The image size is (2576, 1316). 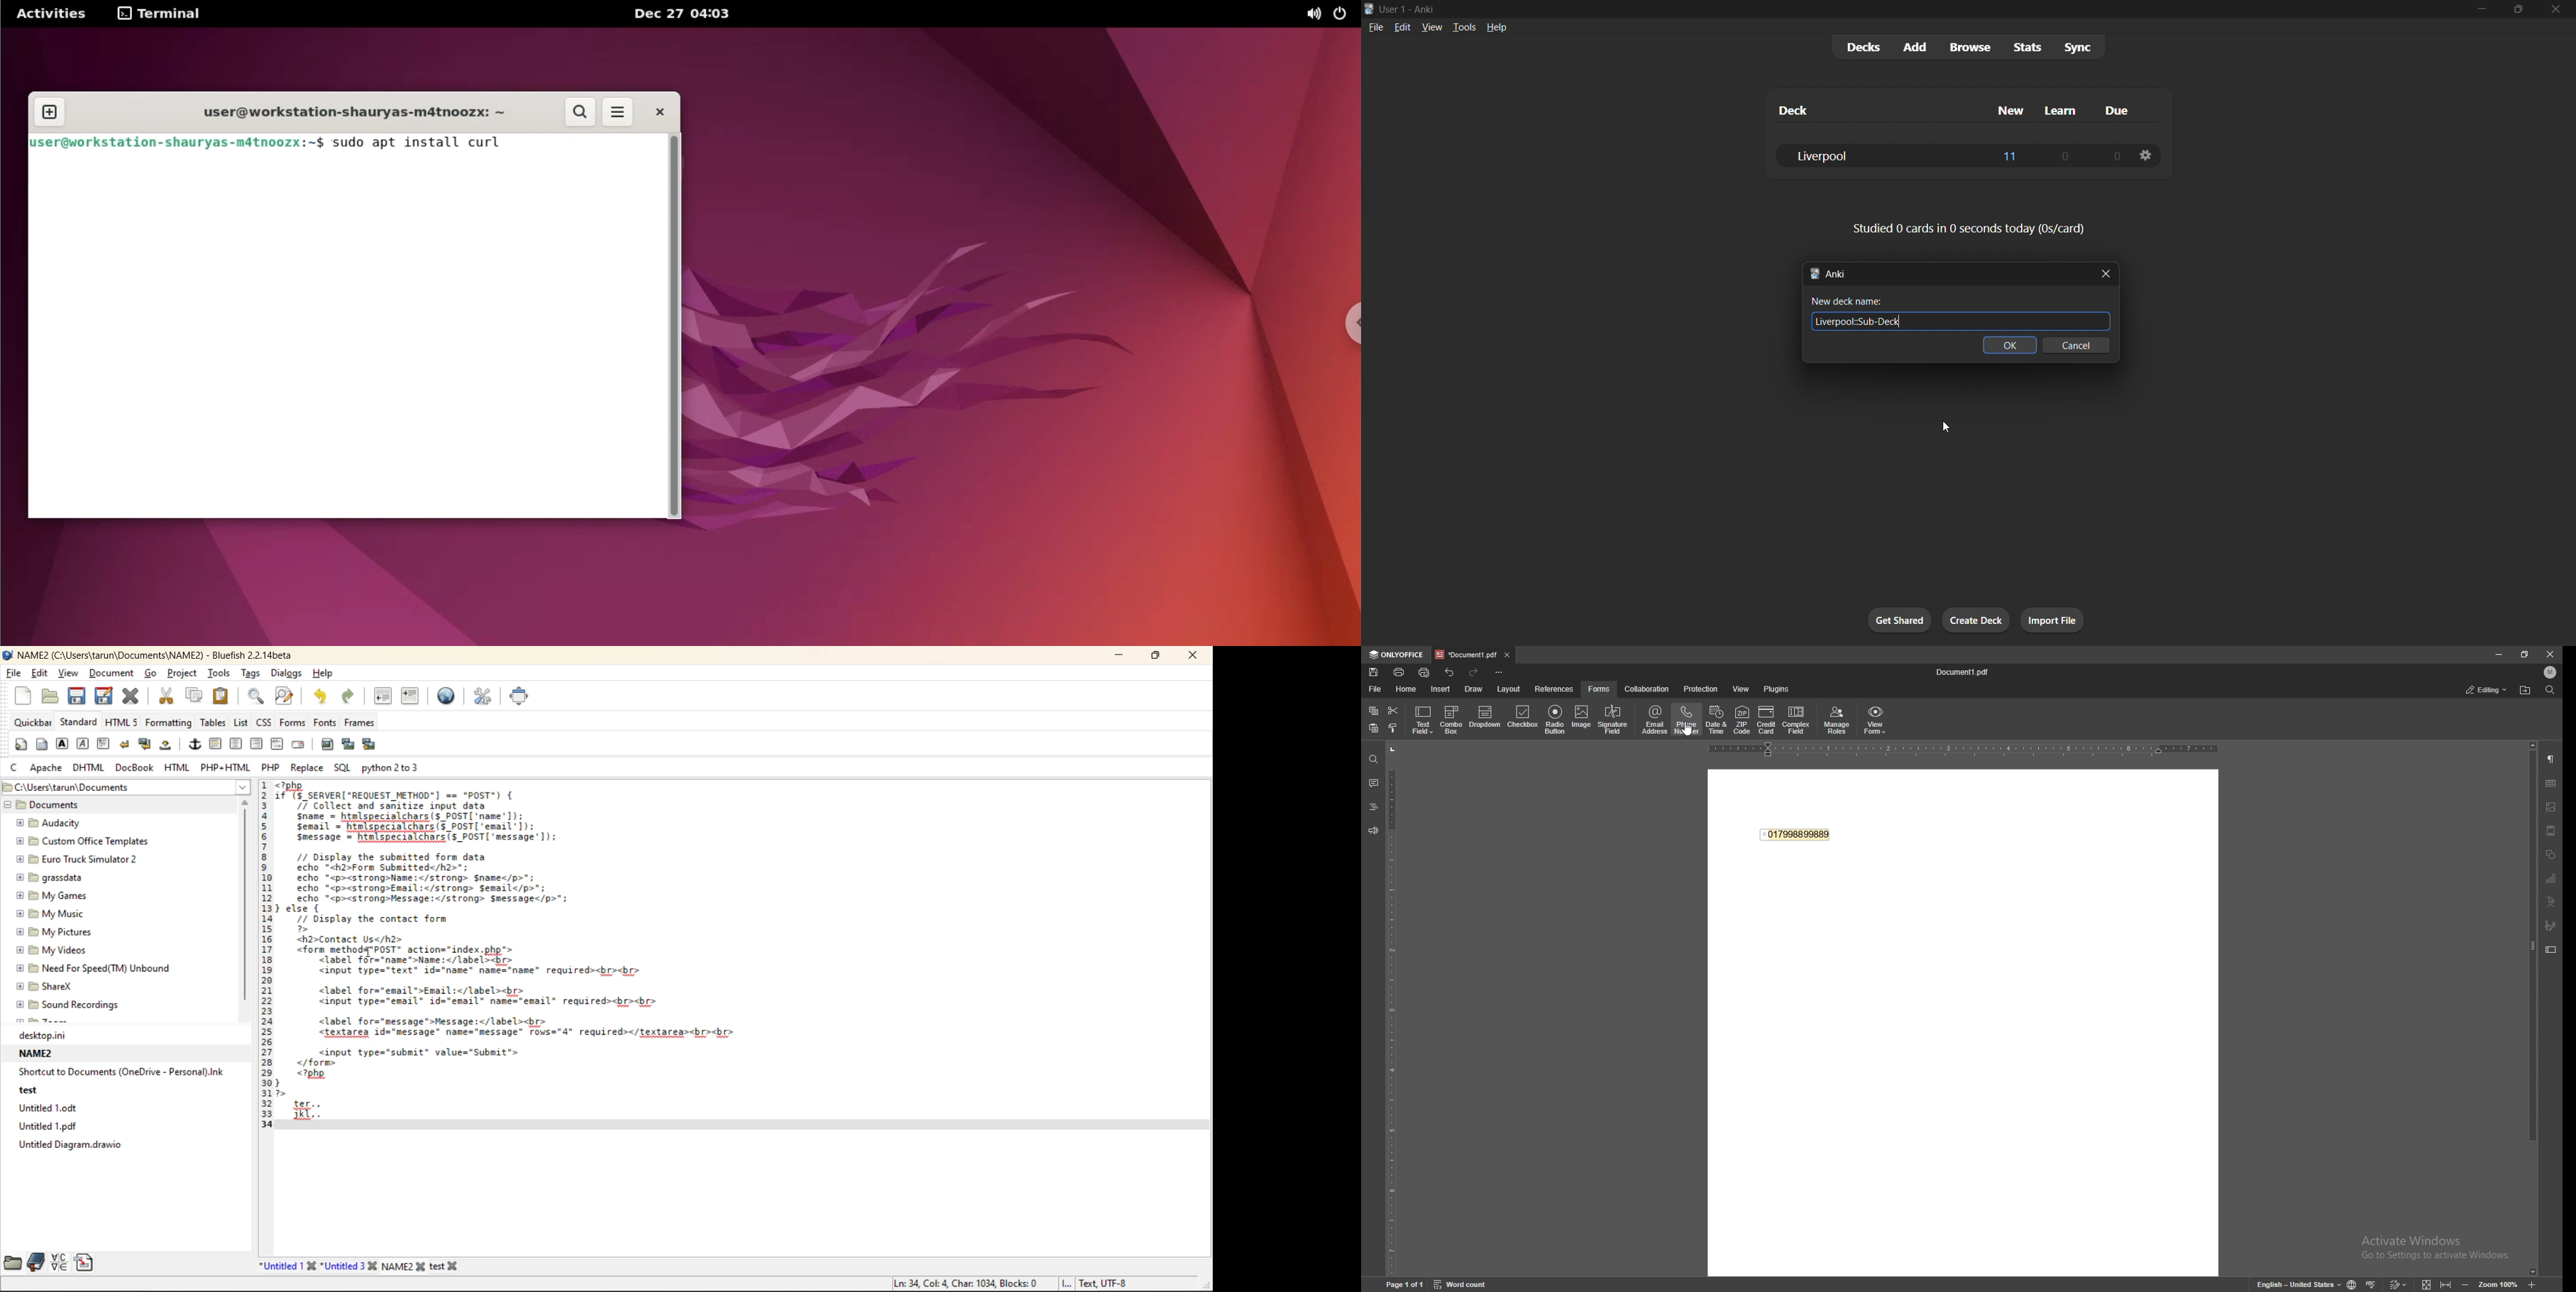 I want to click on documents, so click(x=76, y=806).